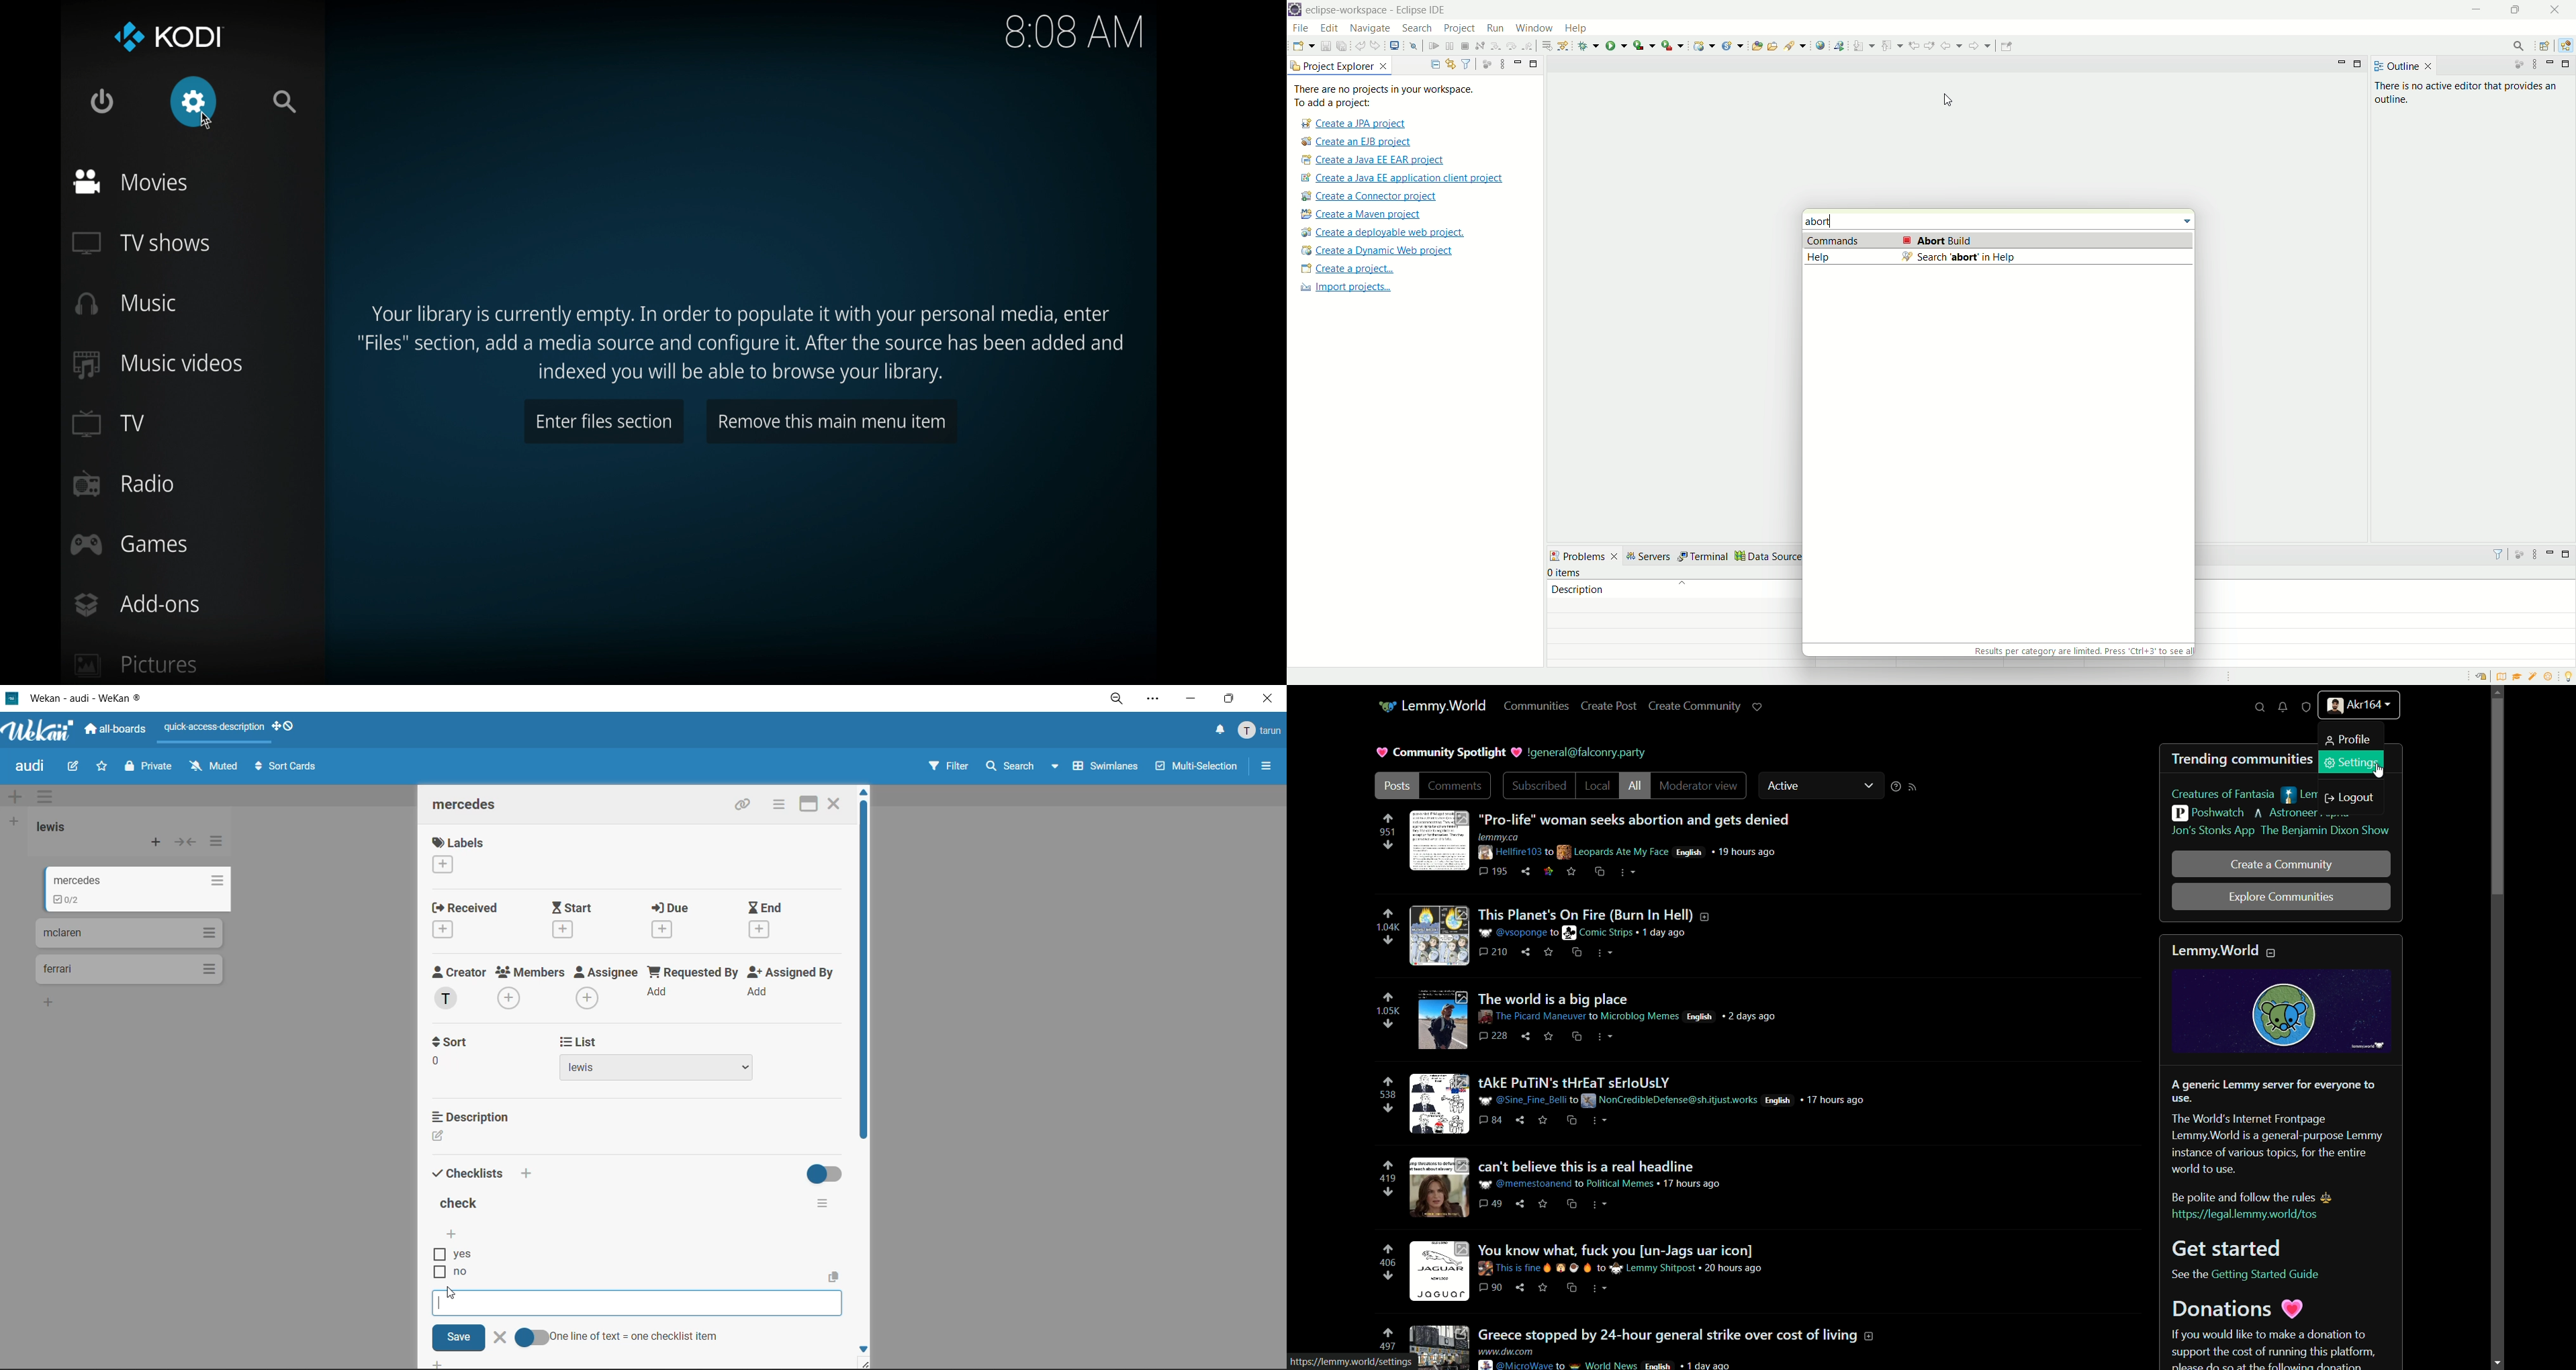 This screenshot has width=2576, height=1372. What do you see at coordinates (499, 1337) in the screenshot?
I see `delete` at bounding box center [499, 1337].